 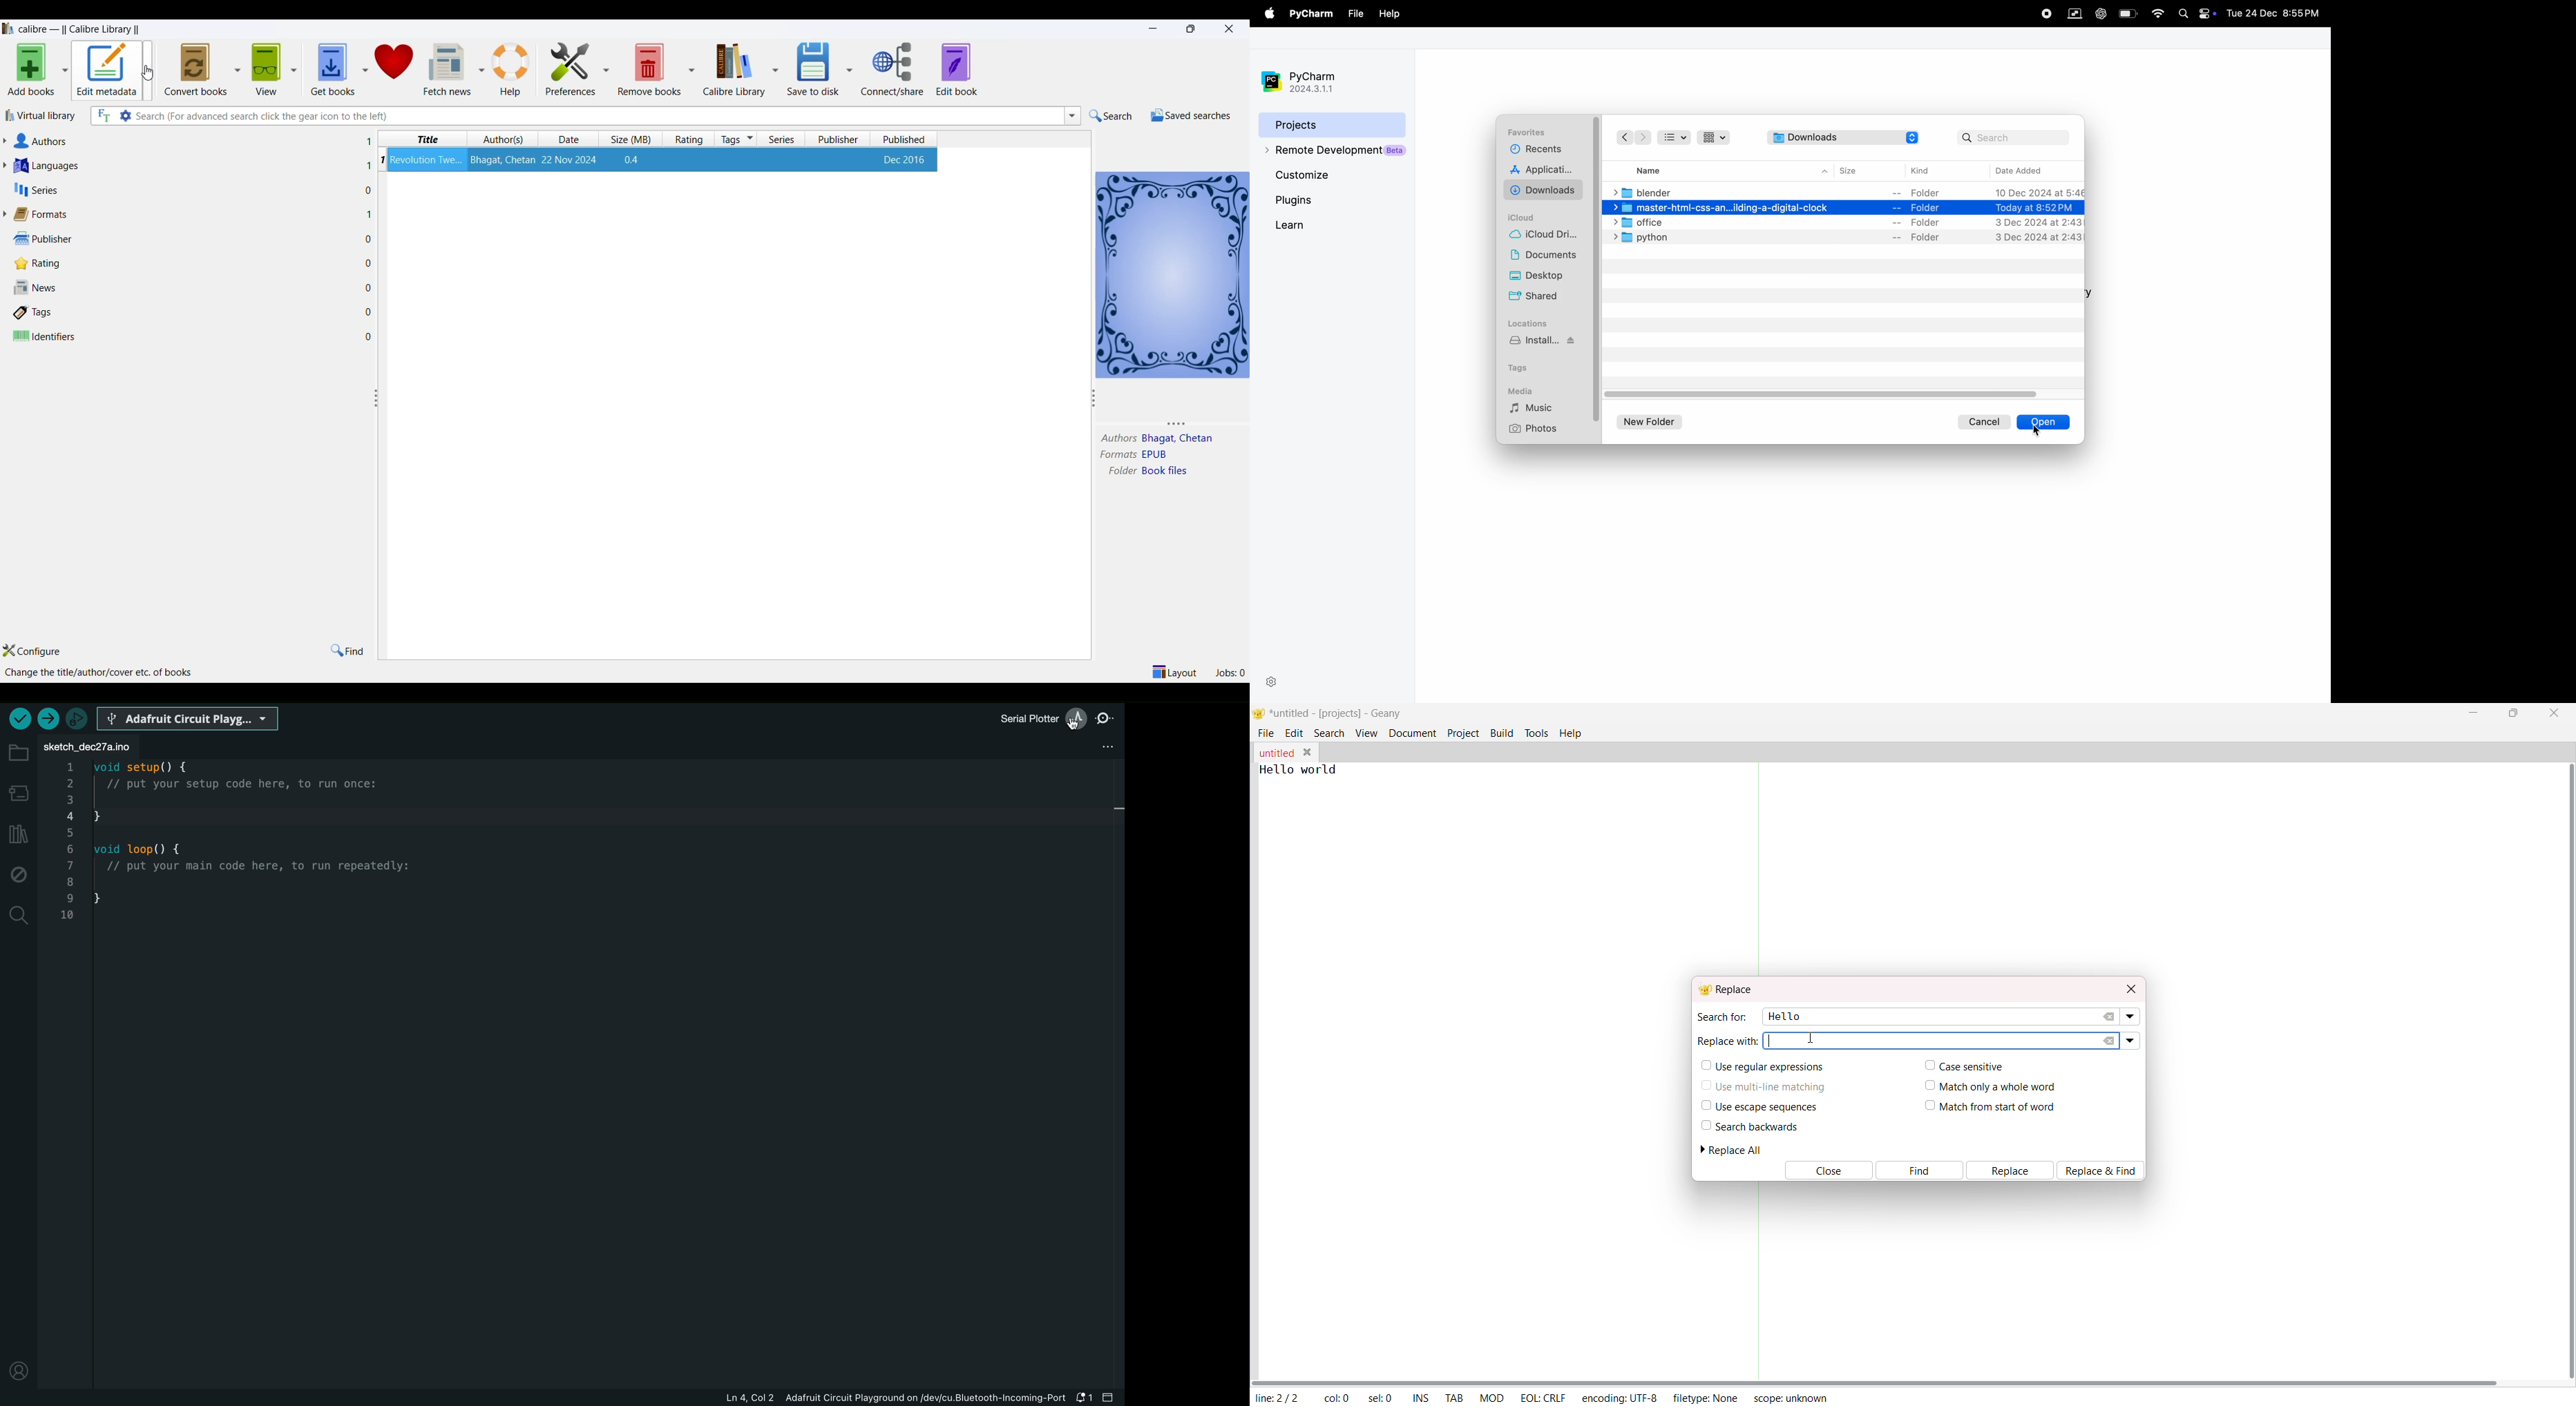 What do you see at coordinates (126, 116) in the screenshot?
I see `search settings ` at bounding box center [126, 116].